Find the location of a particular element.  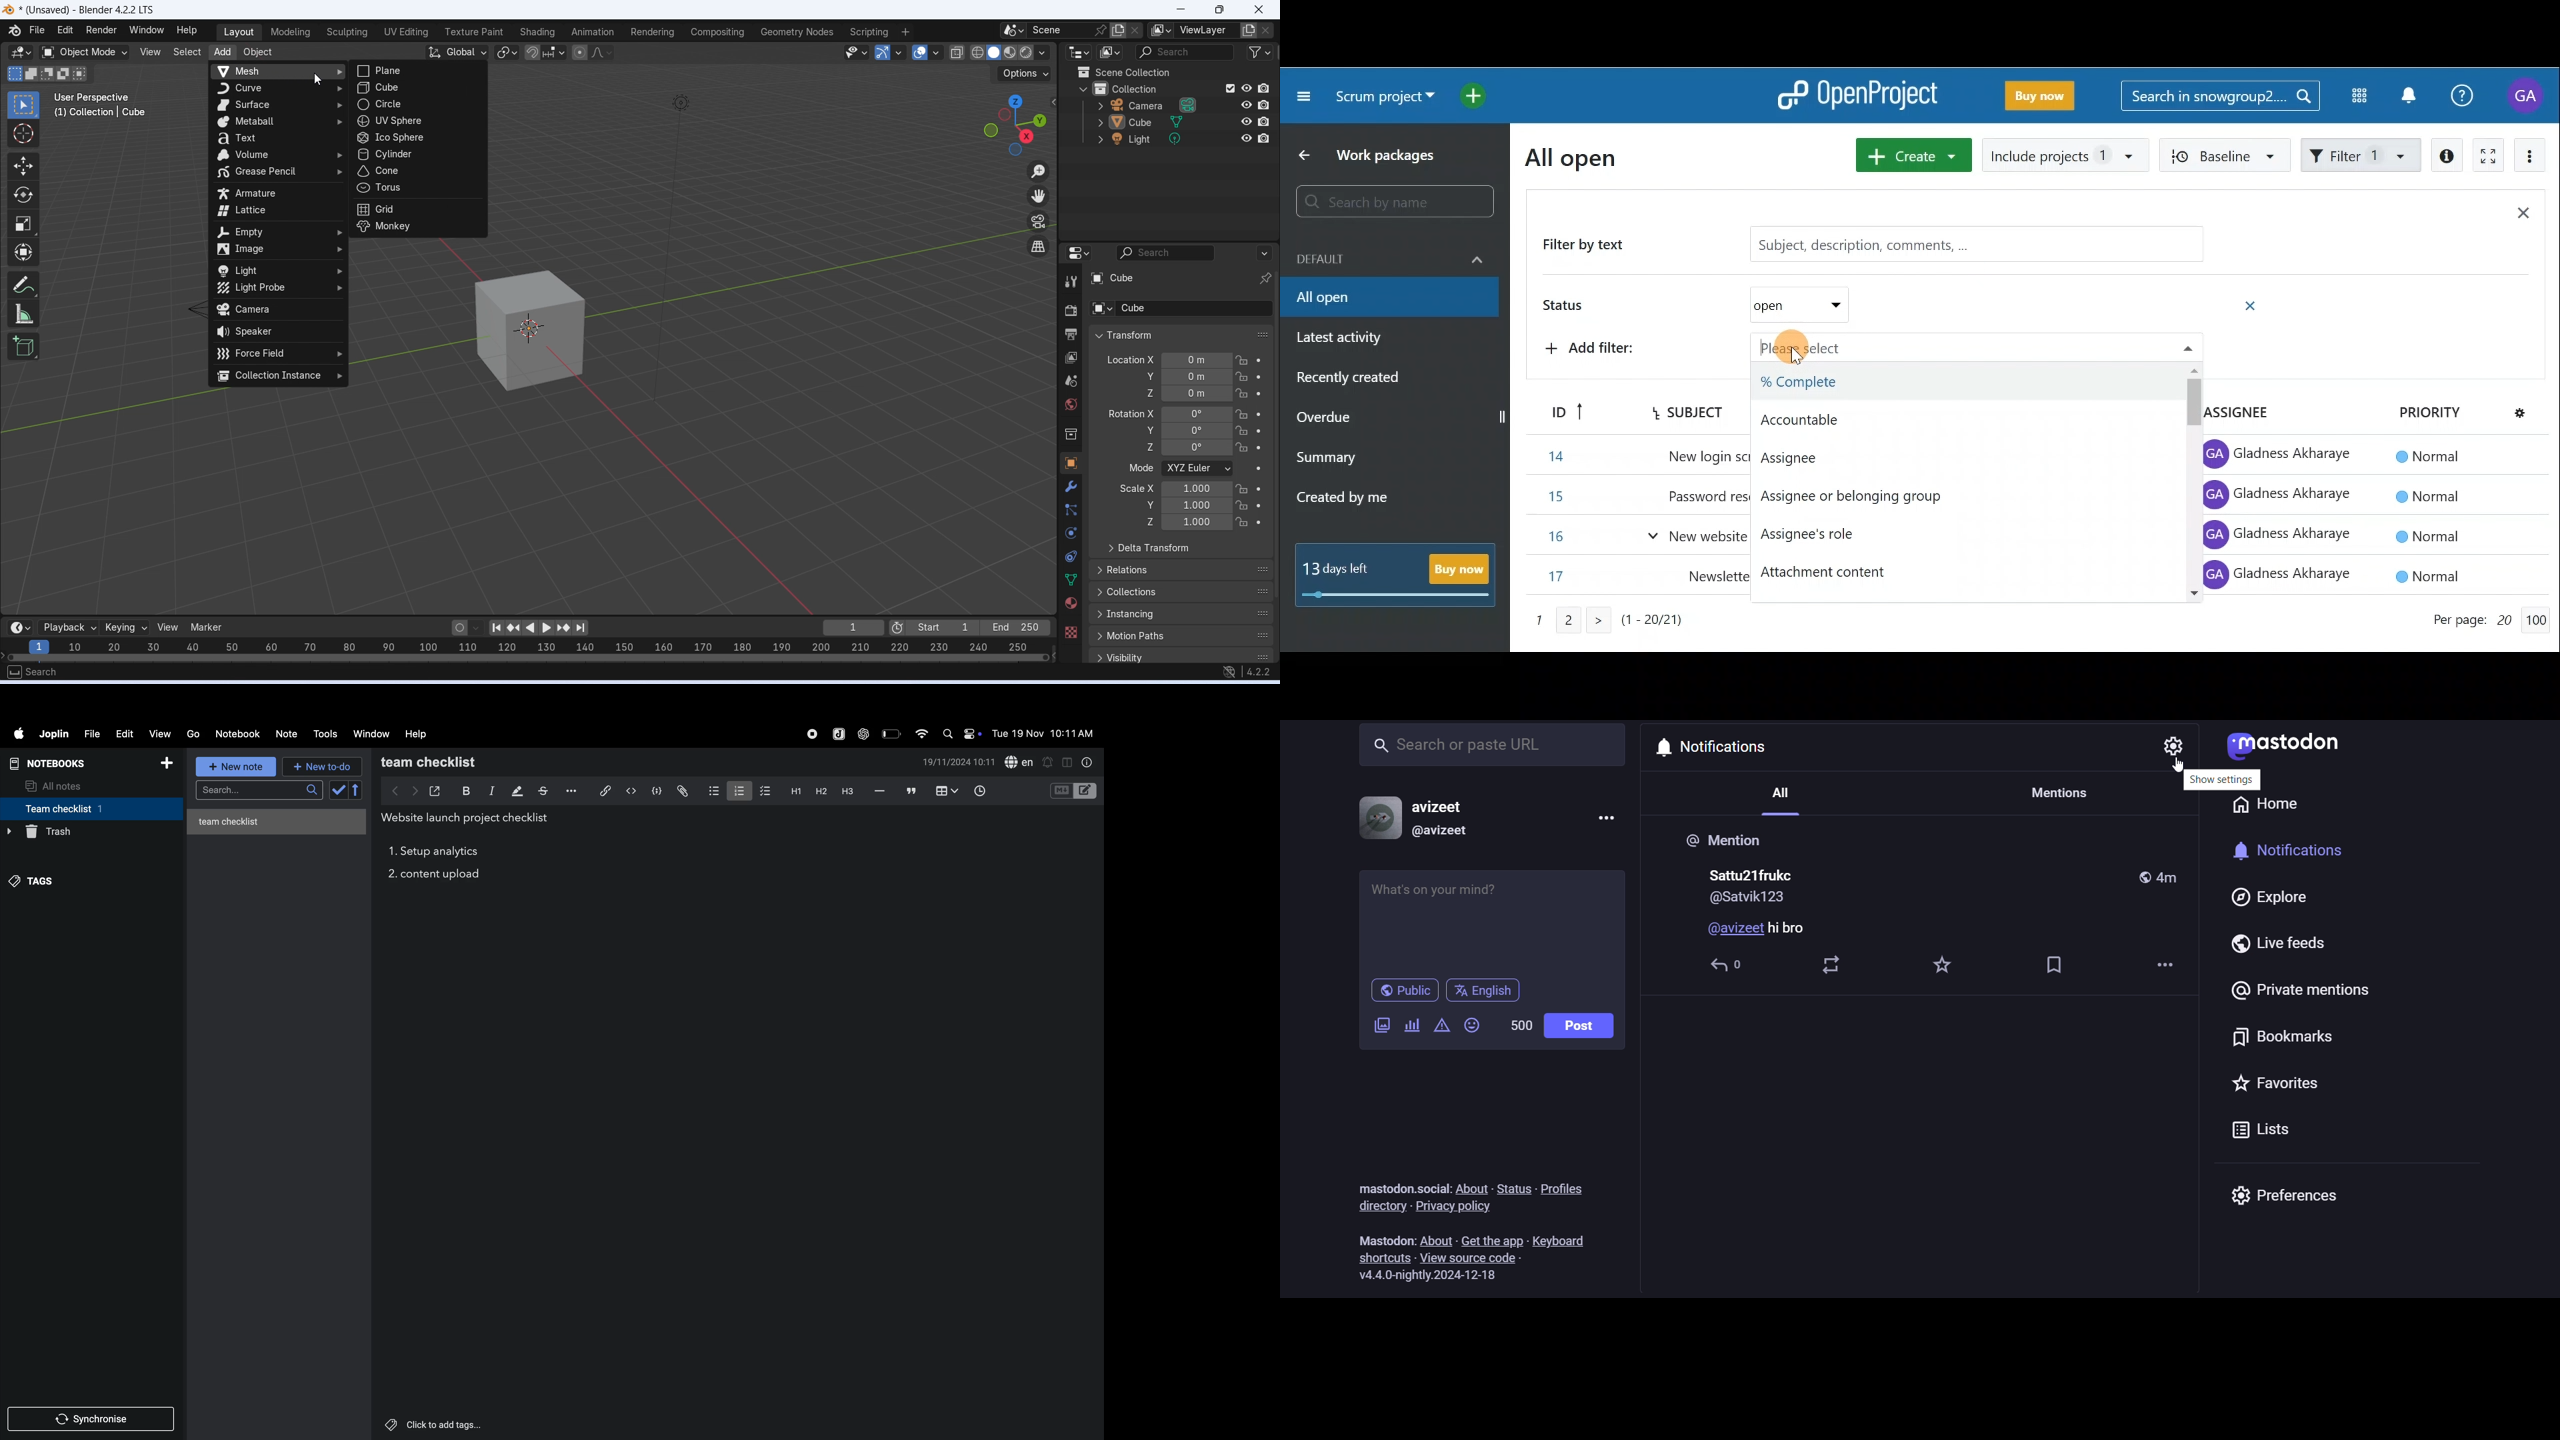

Baseline is located at coordinates (2222, 154).